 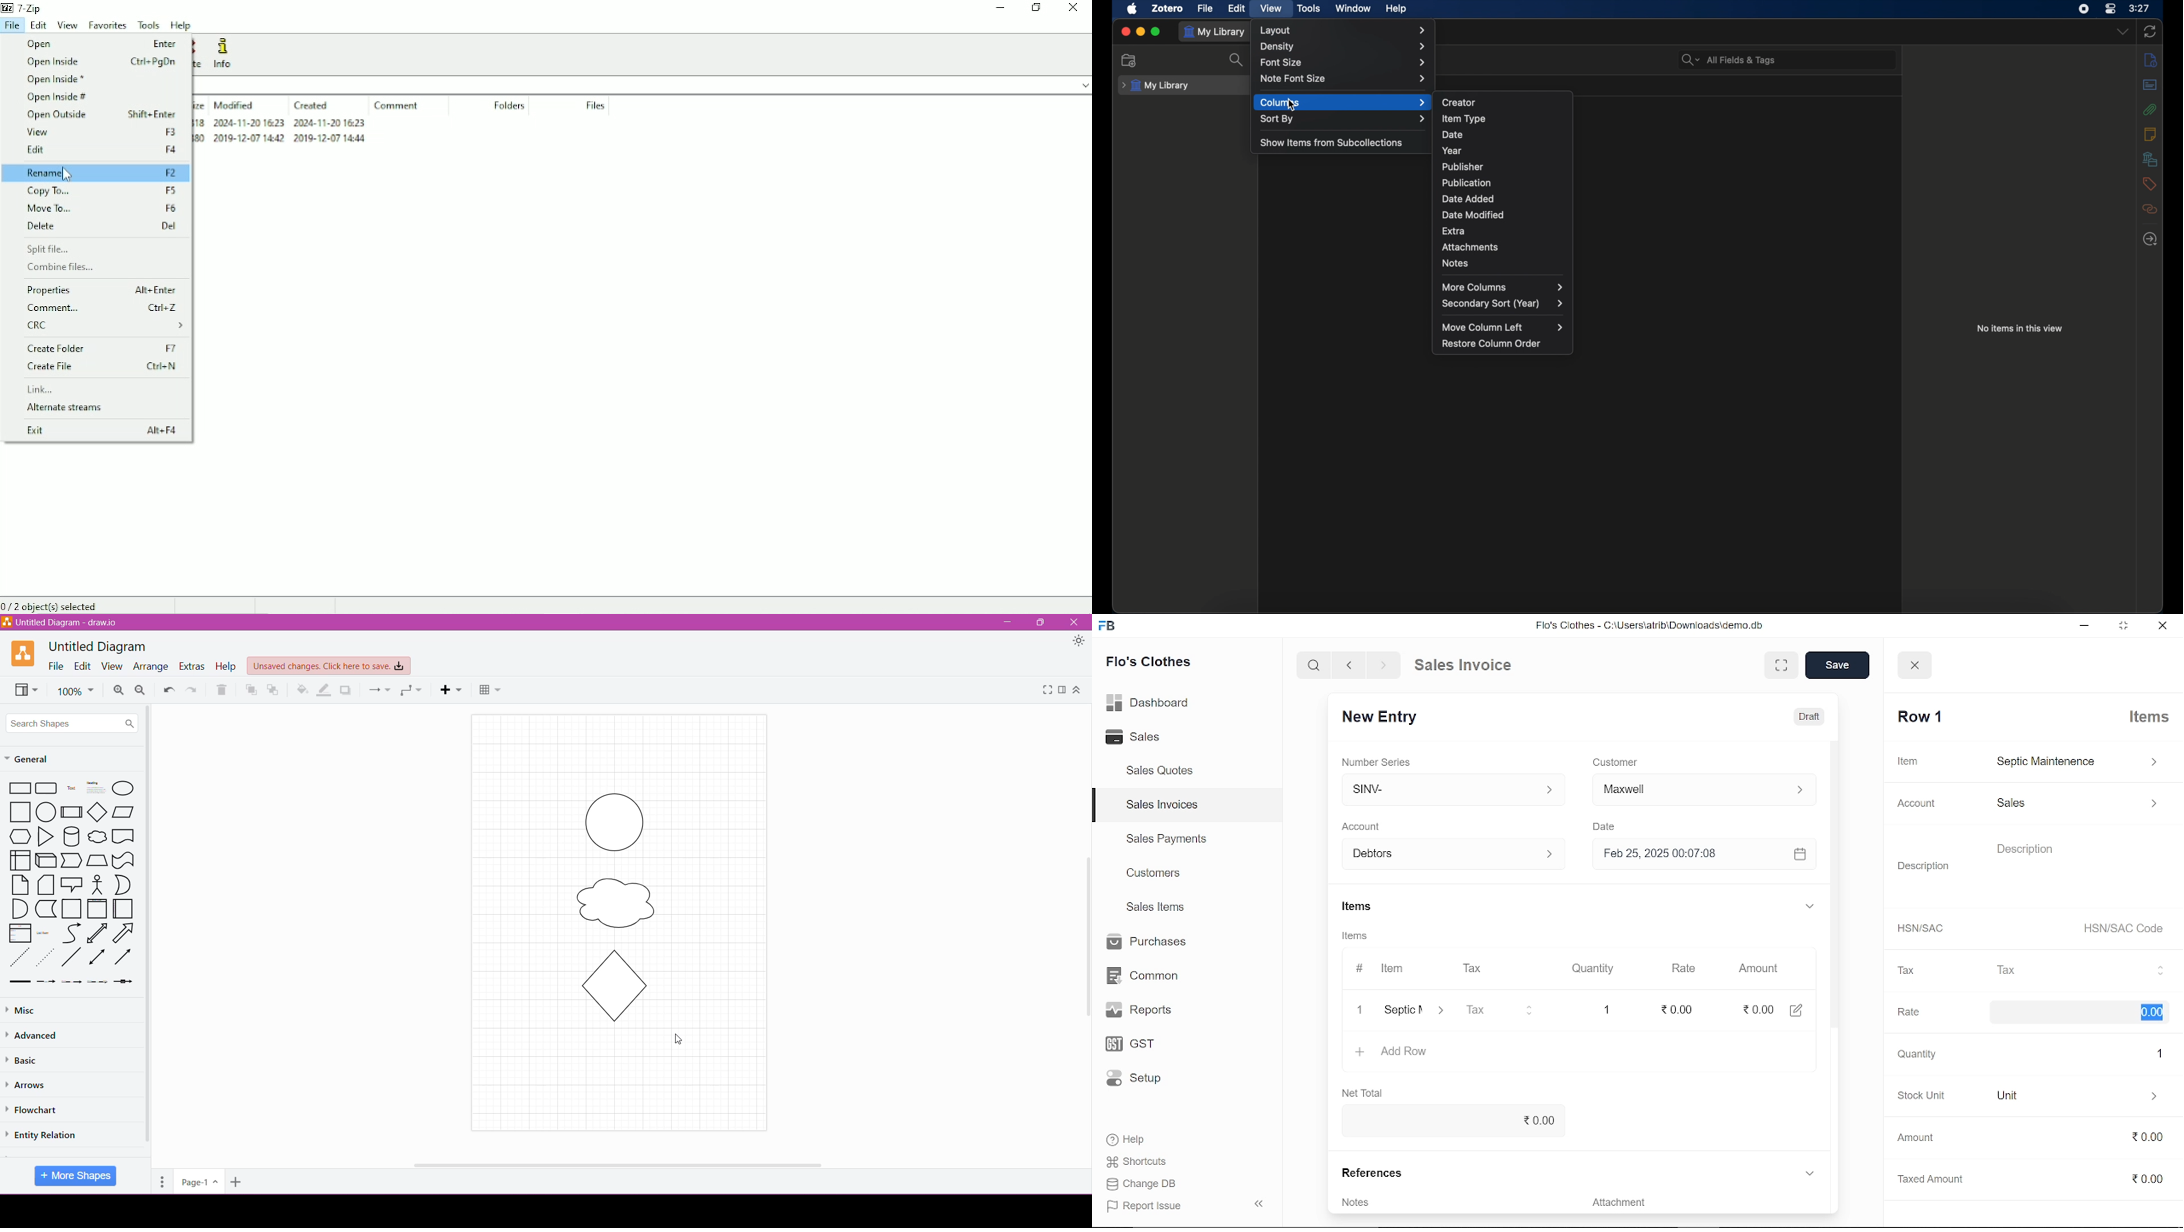 I want to click on save, so click(x=1838, y=665).